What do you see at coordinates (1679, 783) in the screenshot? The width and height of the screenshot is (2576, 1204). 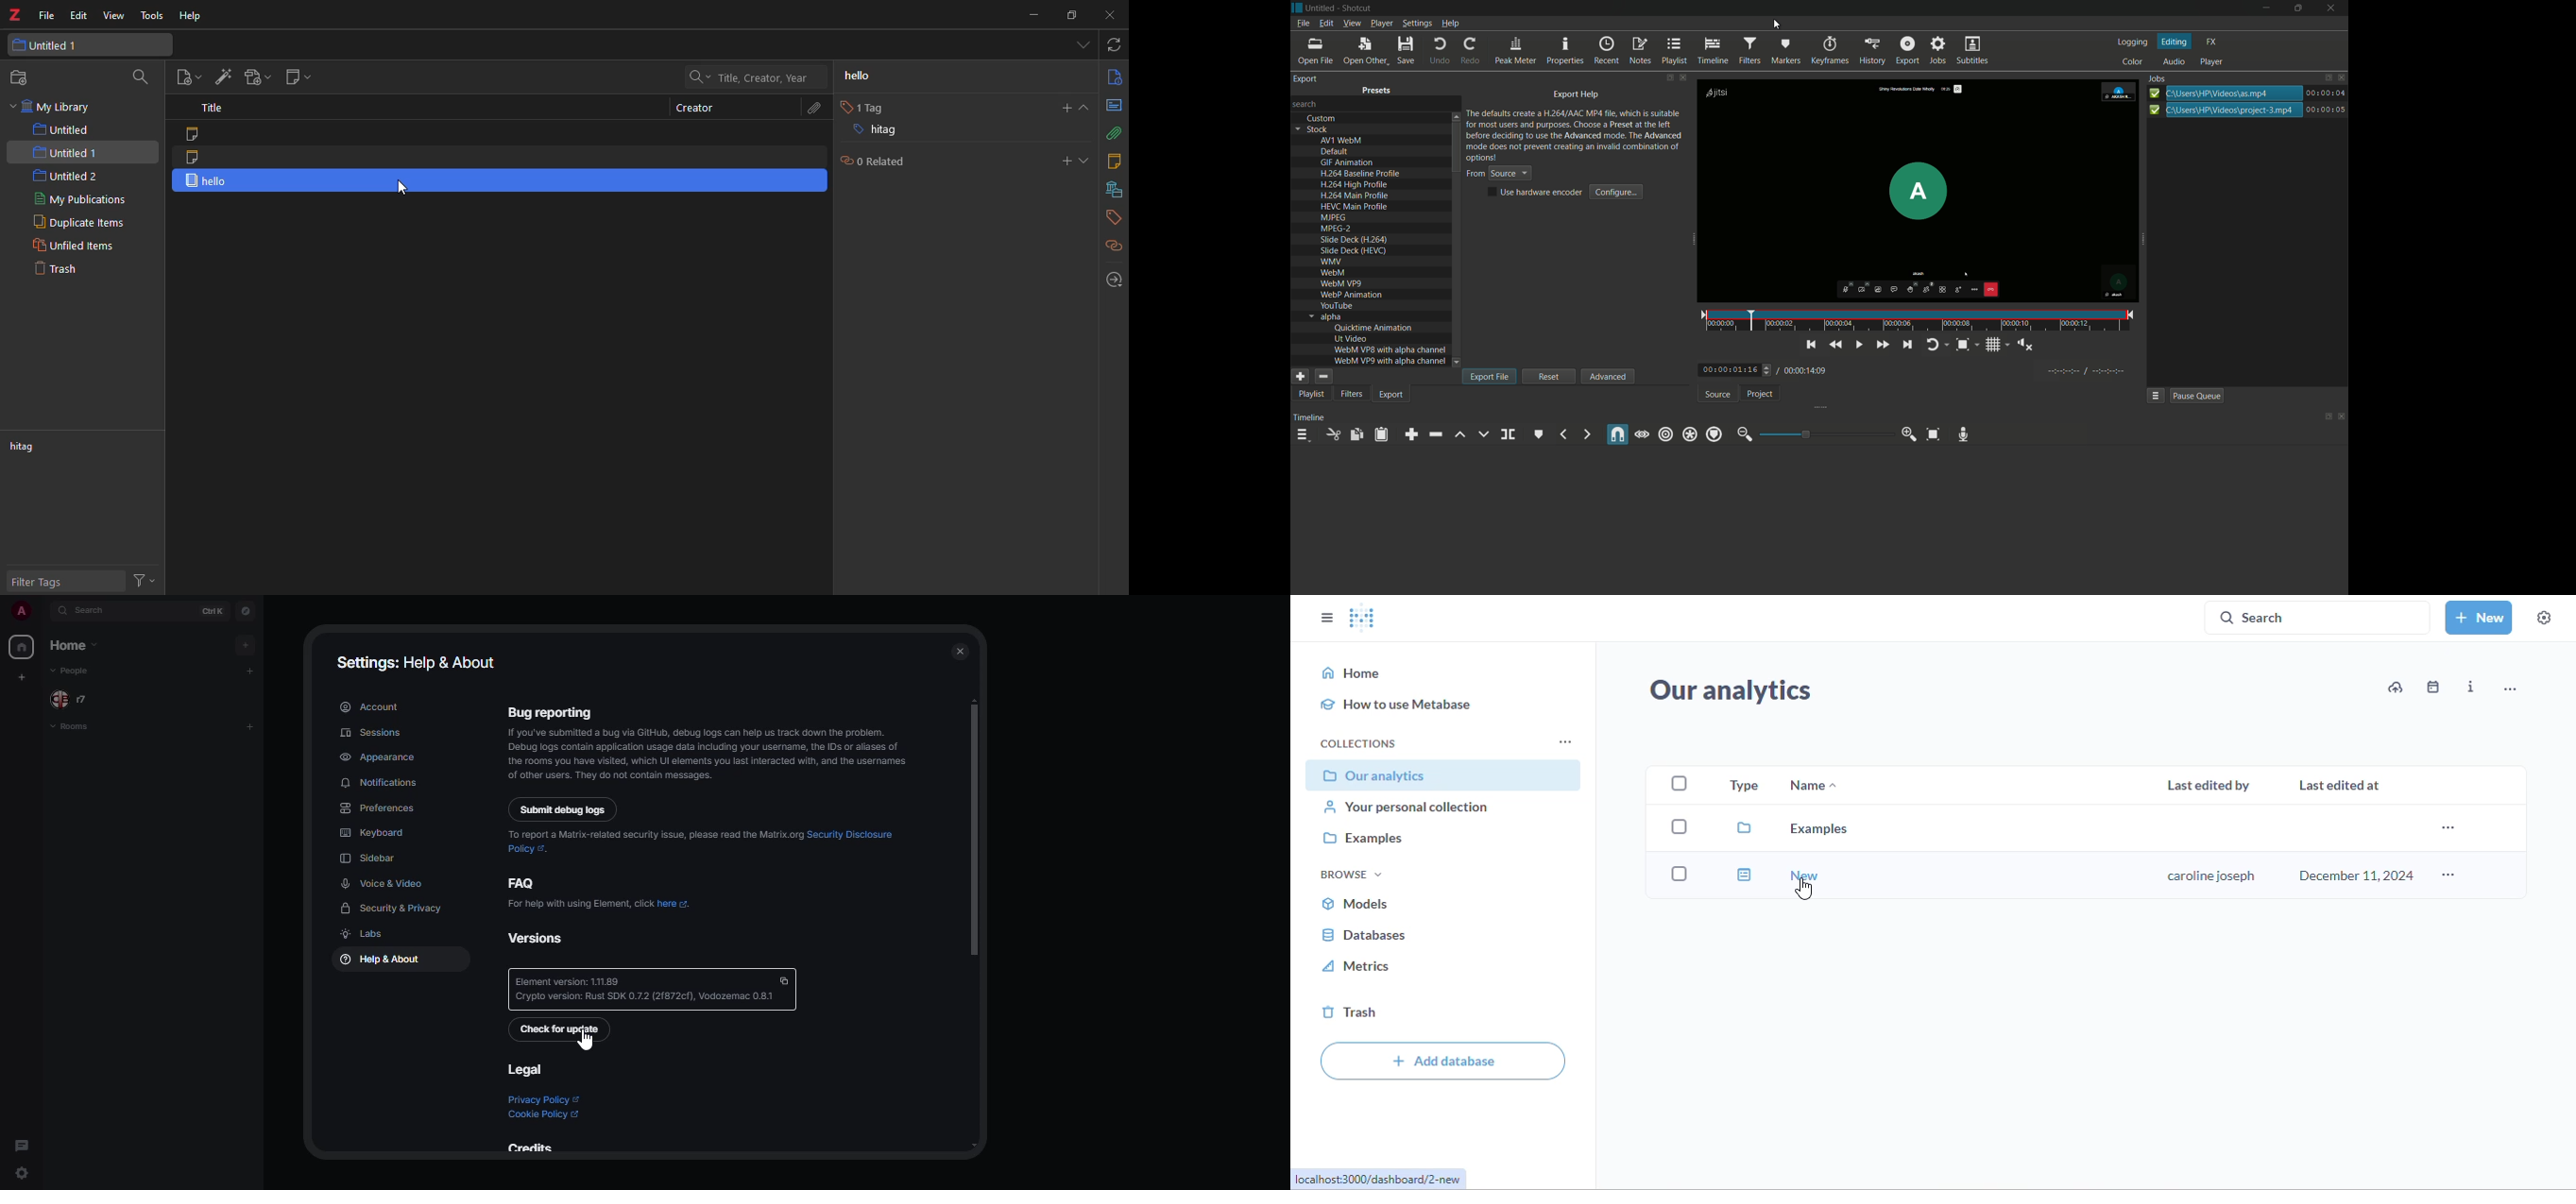 I see `select` at bounding box center [1679, 783].